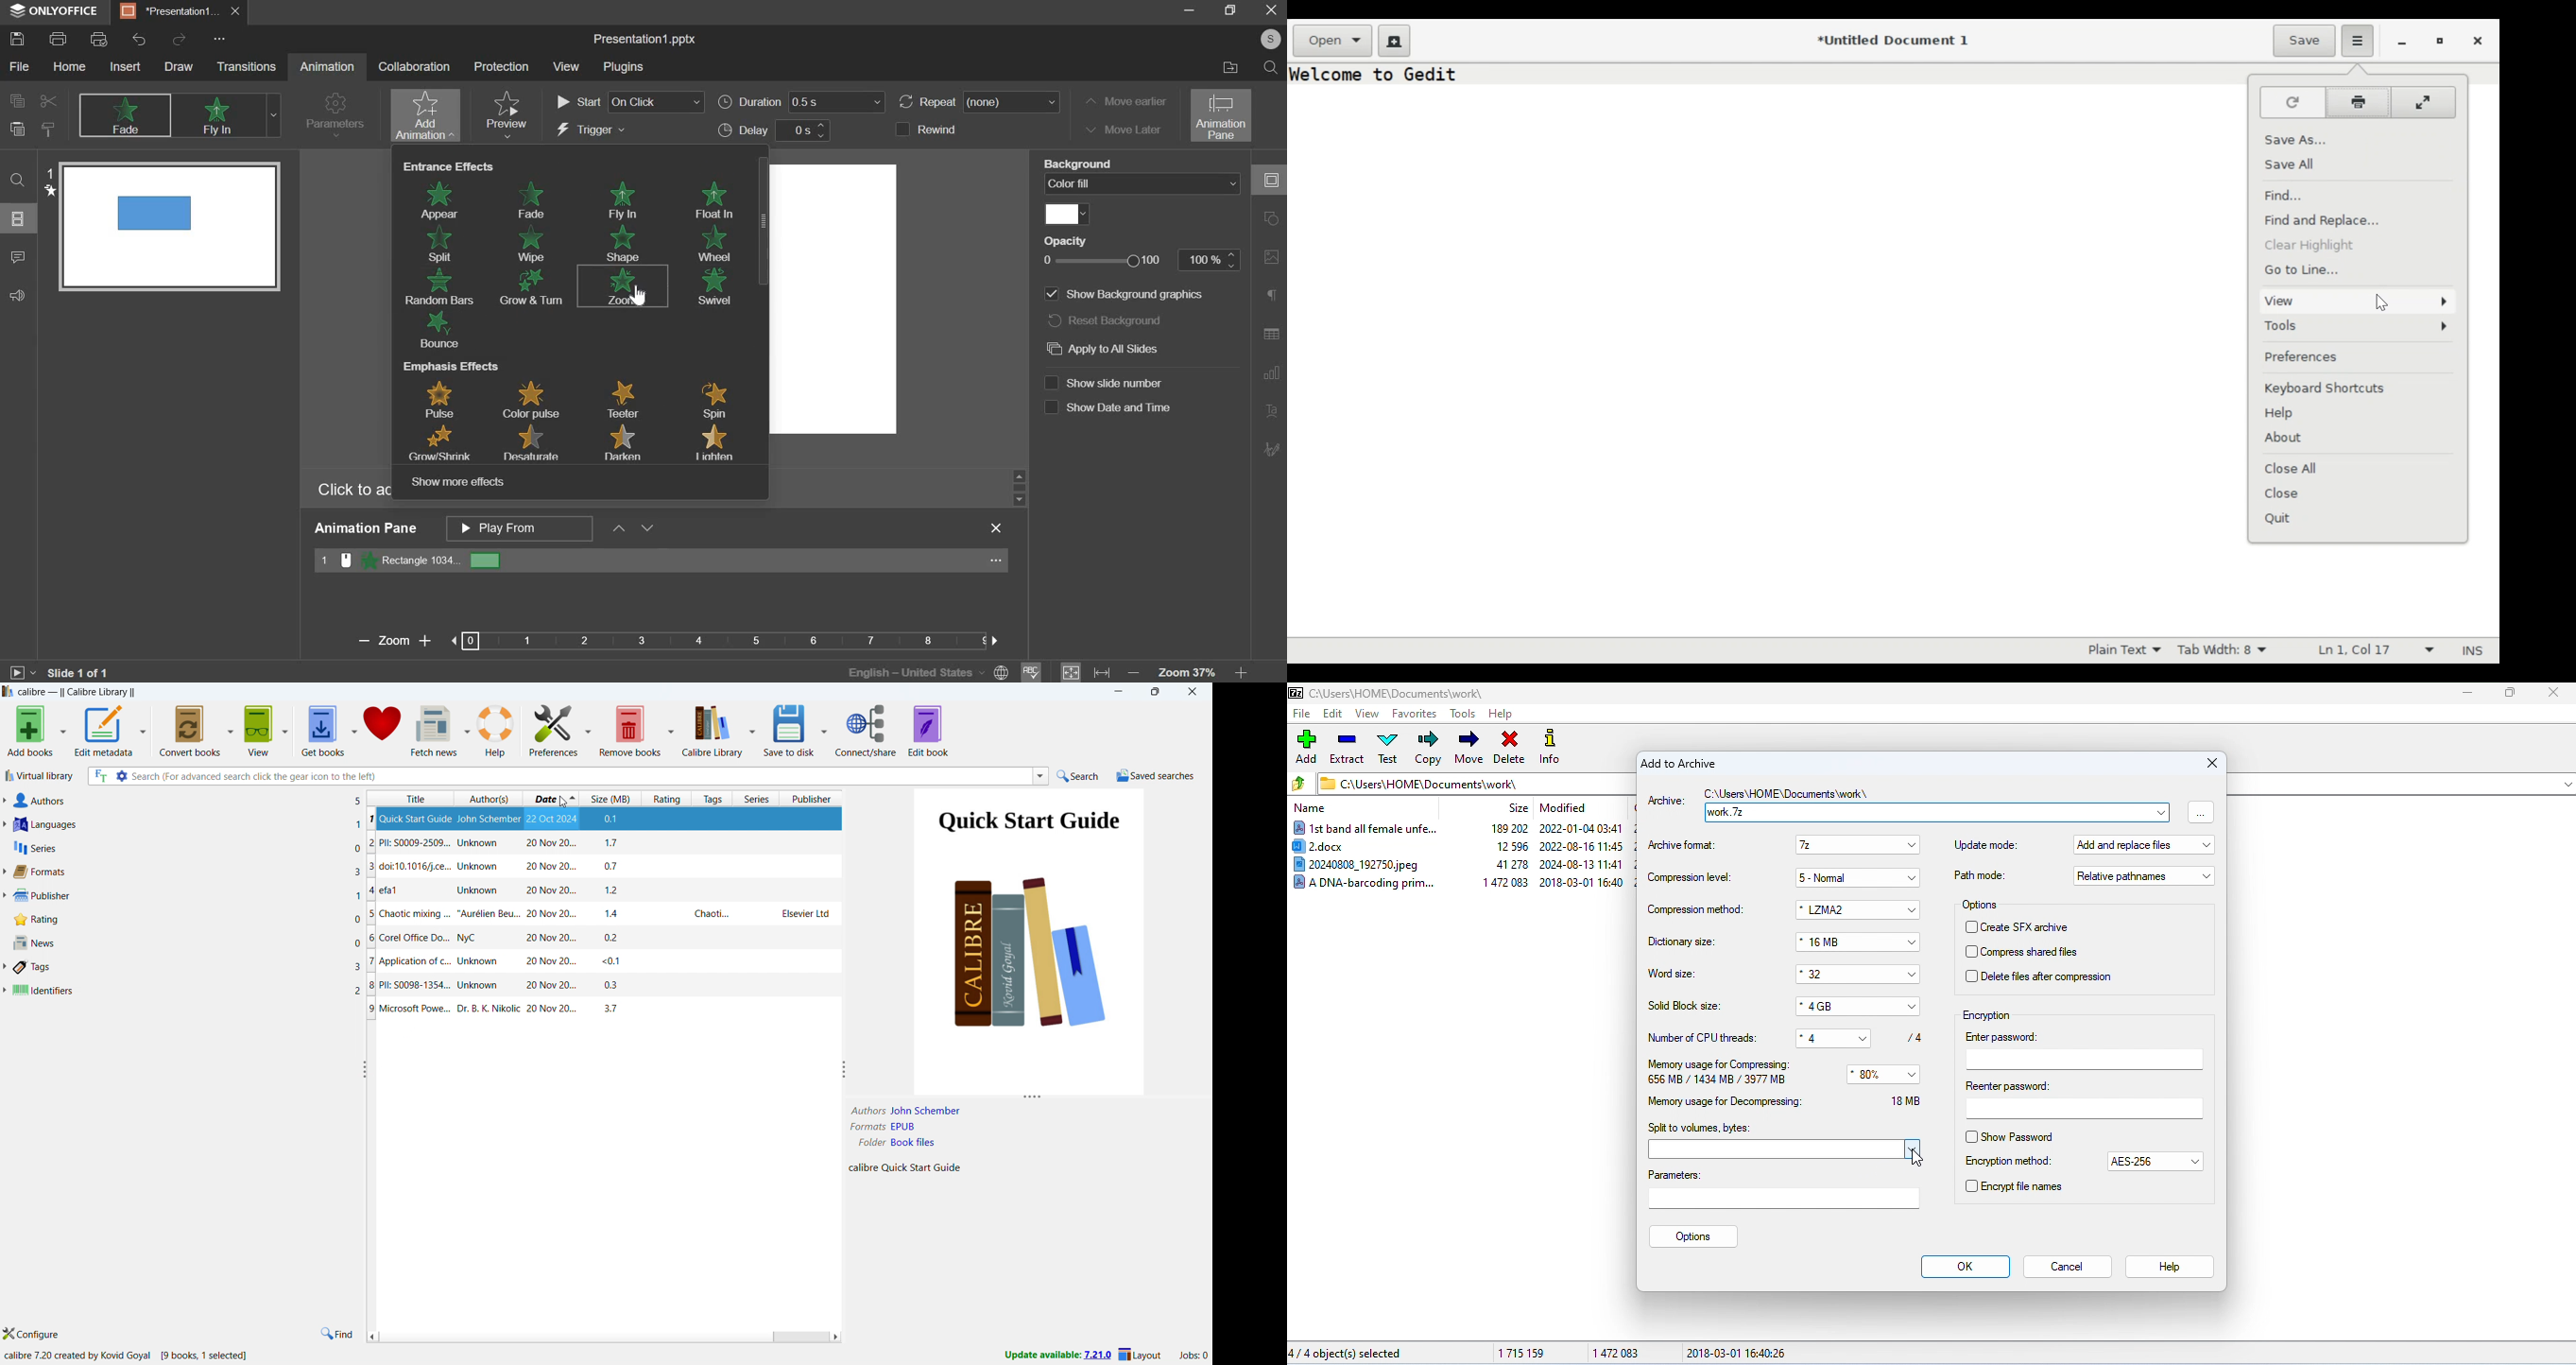 The height and width of the screenshot is (1372, 2576). I want to click on repeat (none), so click(981, 103).